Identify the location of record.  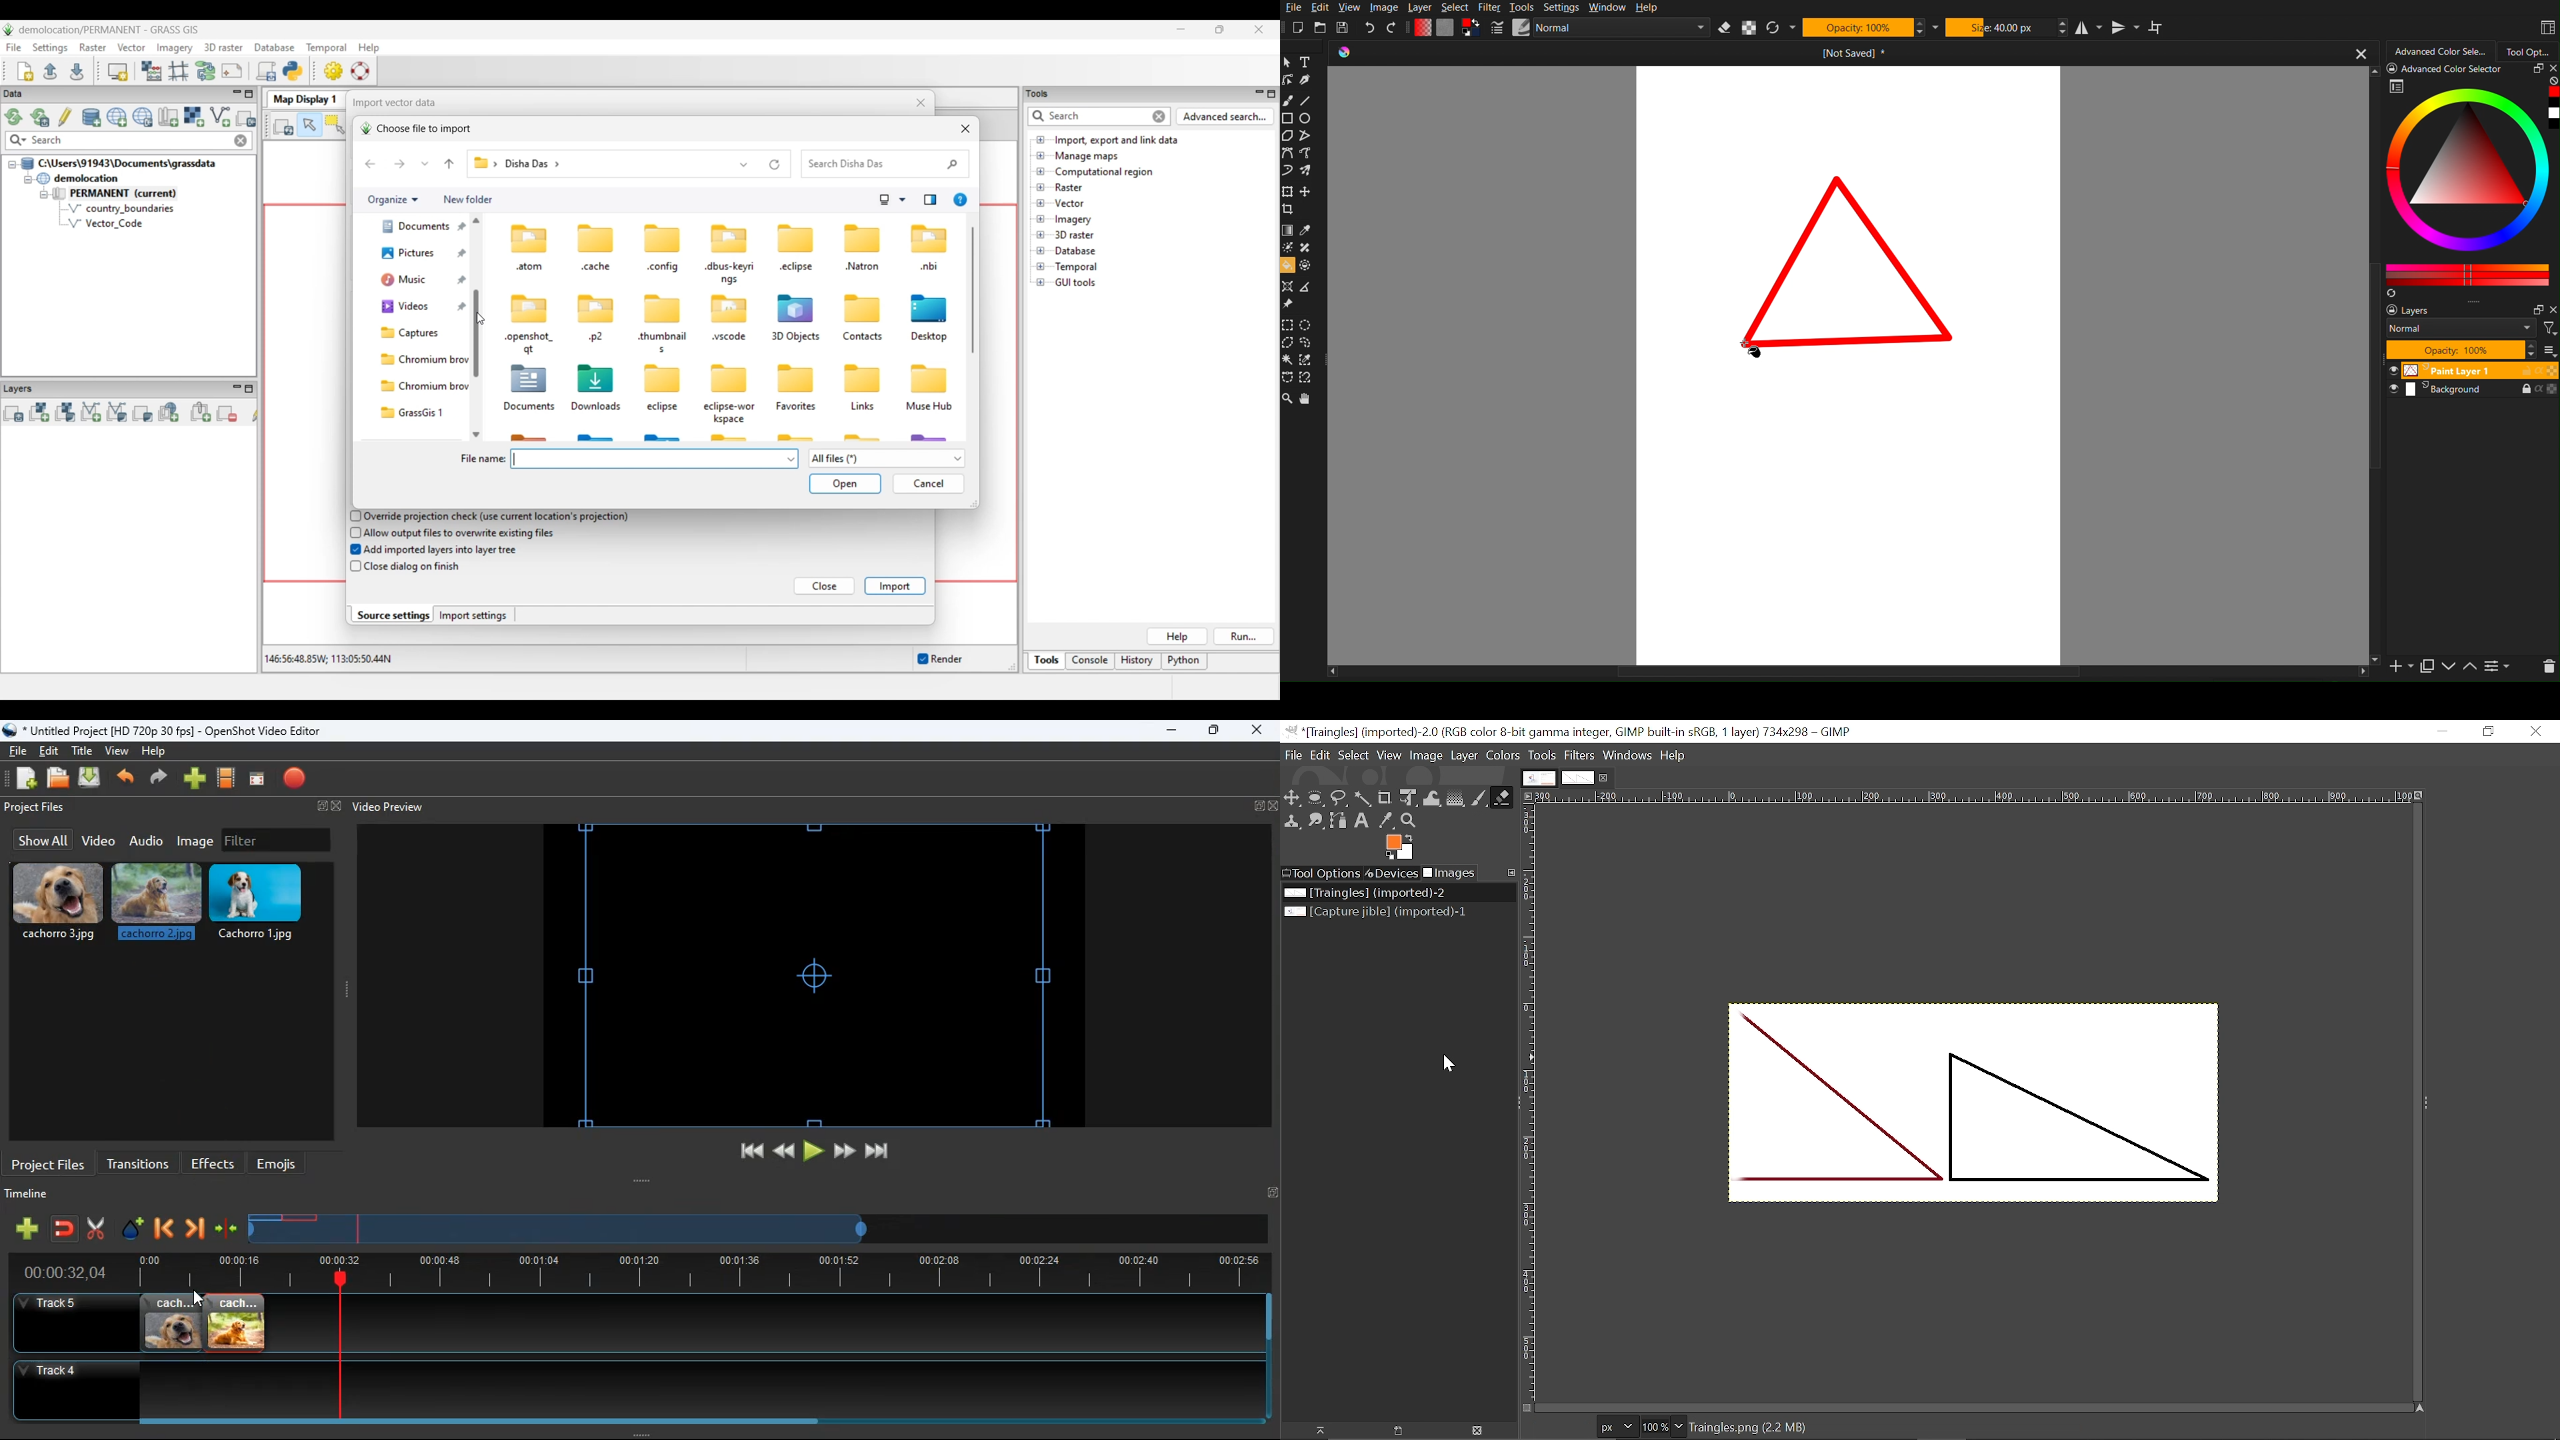
(296, 780).